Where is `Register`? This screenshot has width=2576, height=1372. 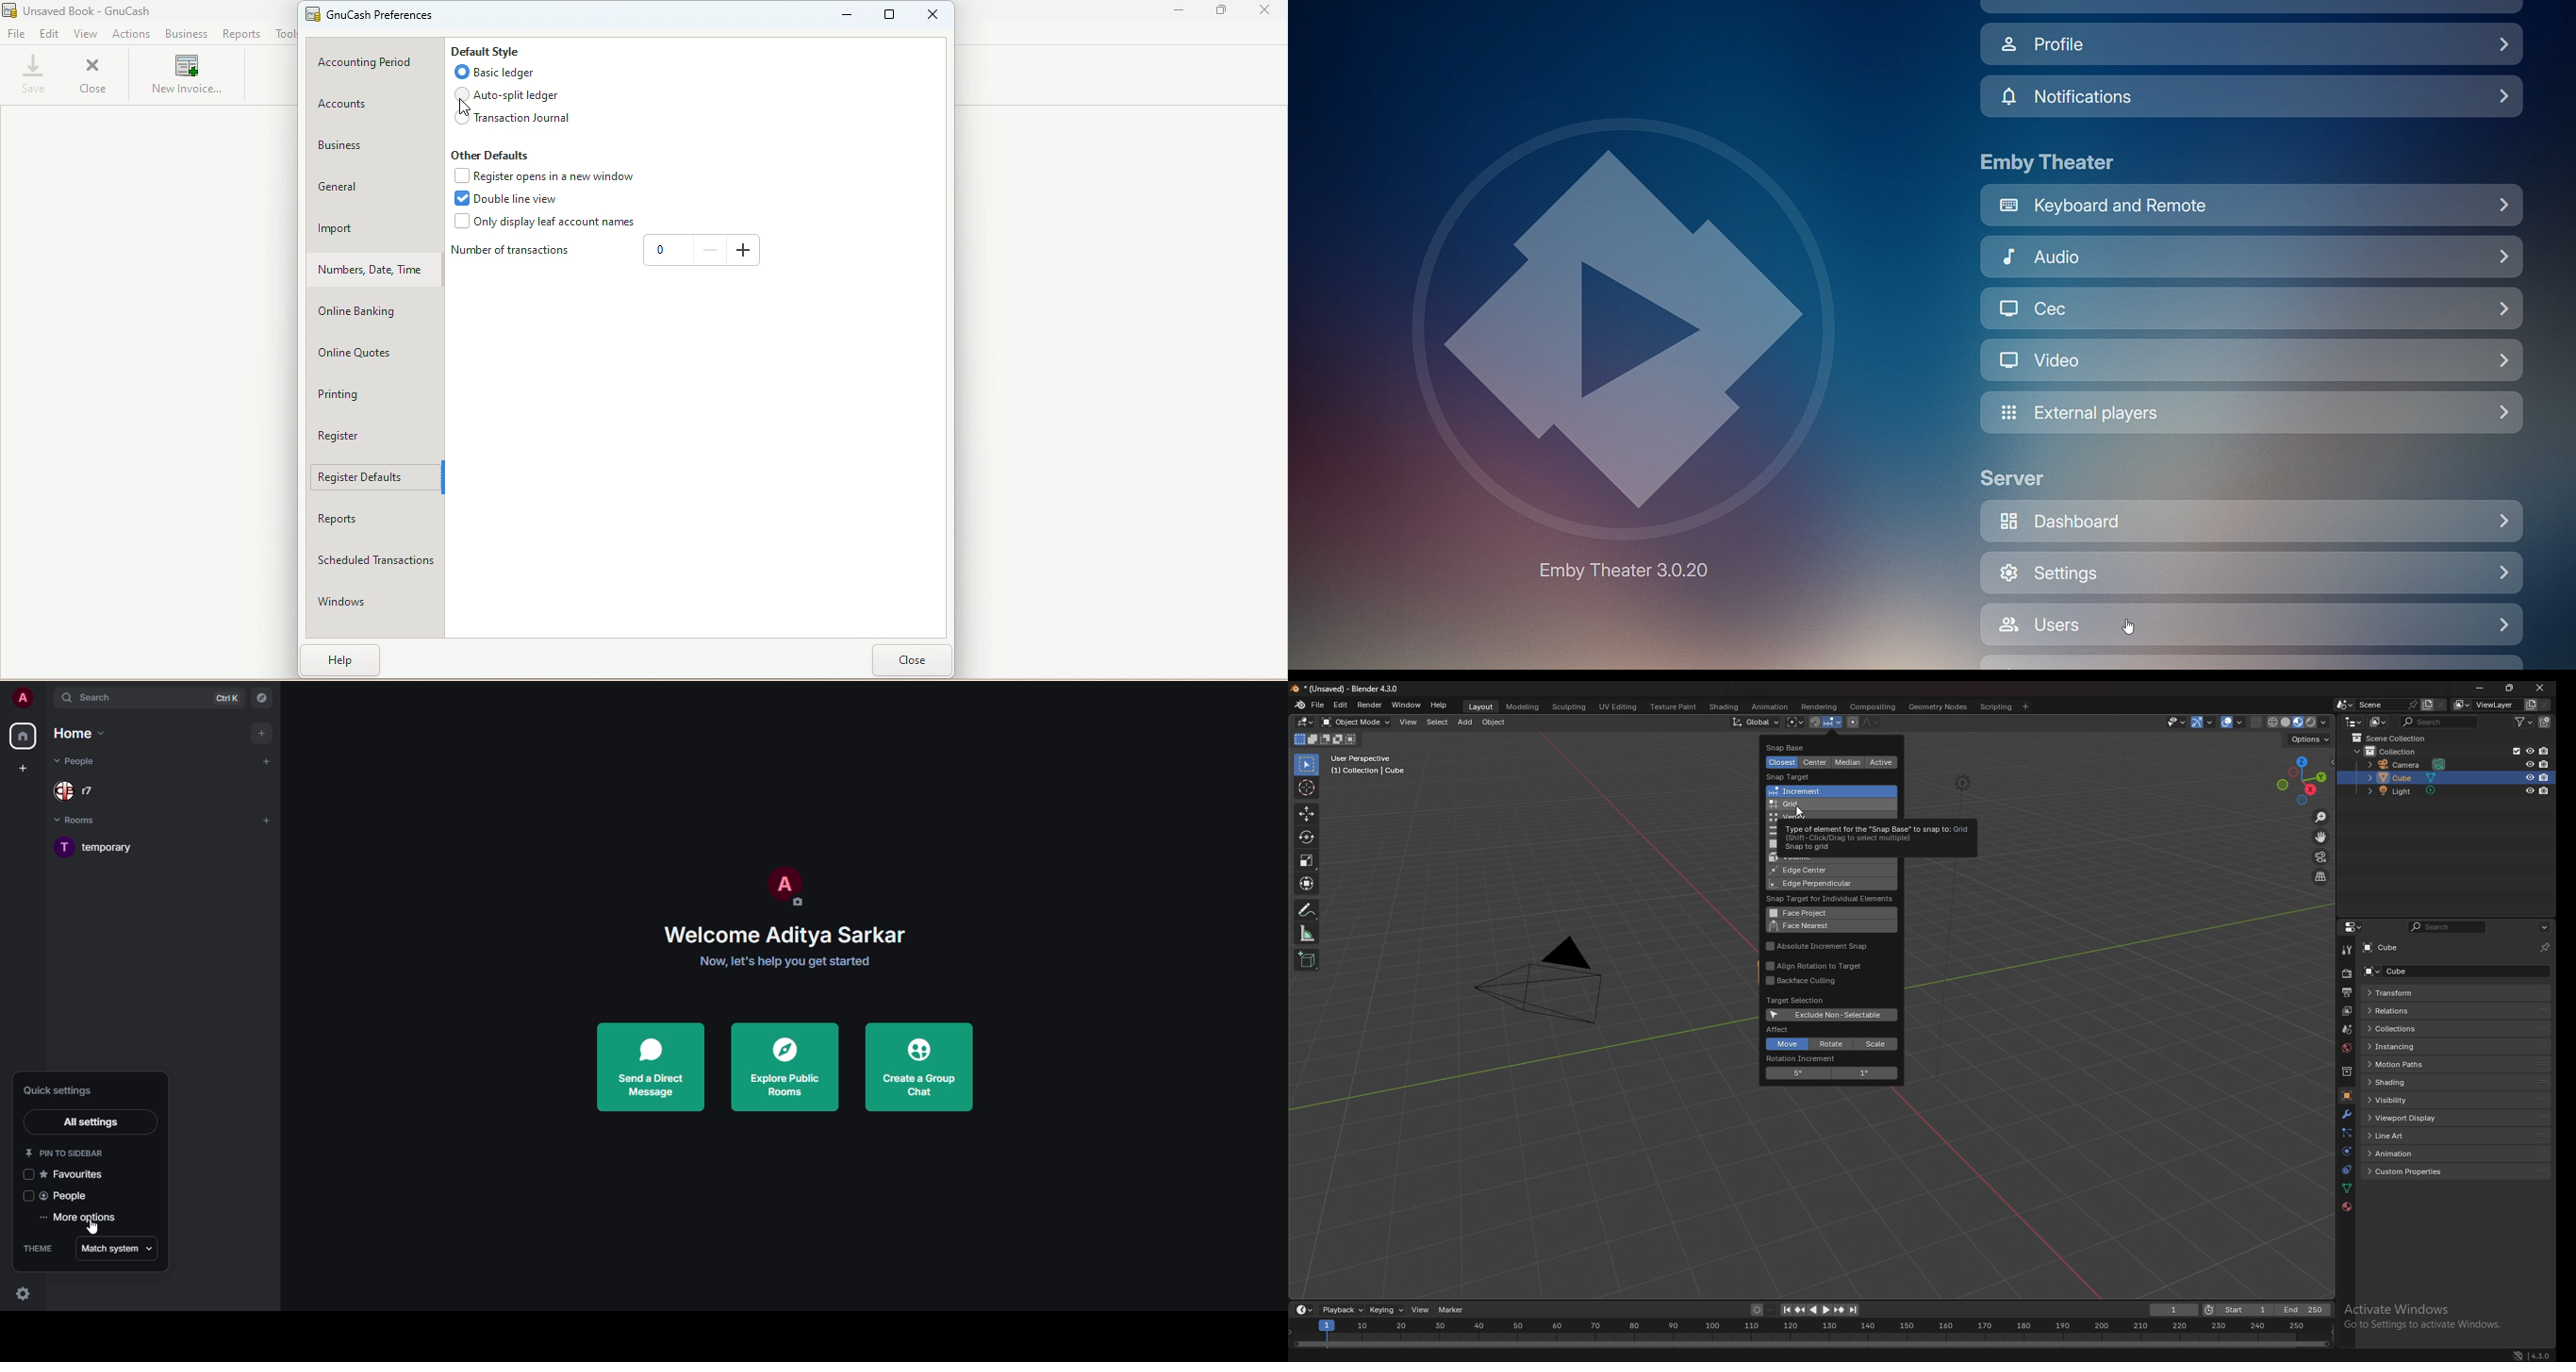
Register is located at coordinates (372, 434).